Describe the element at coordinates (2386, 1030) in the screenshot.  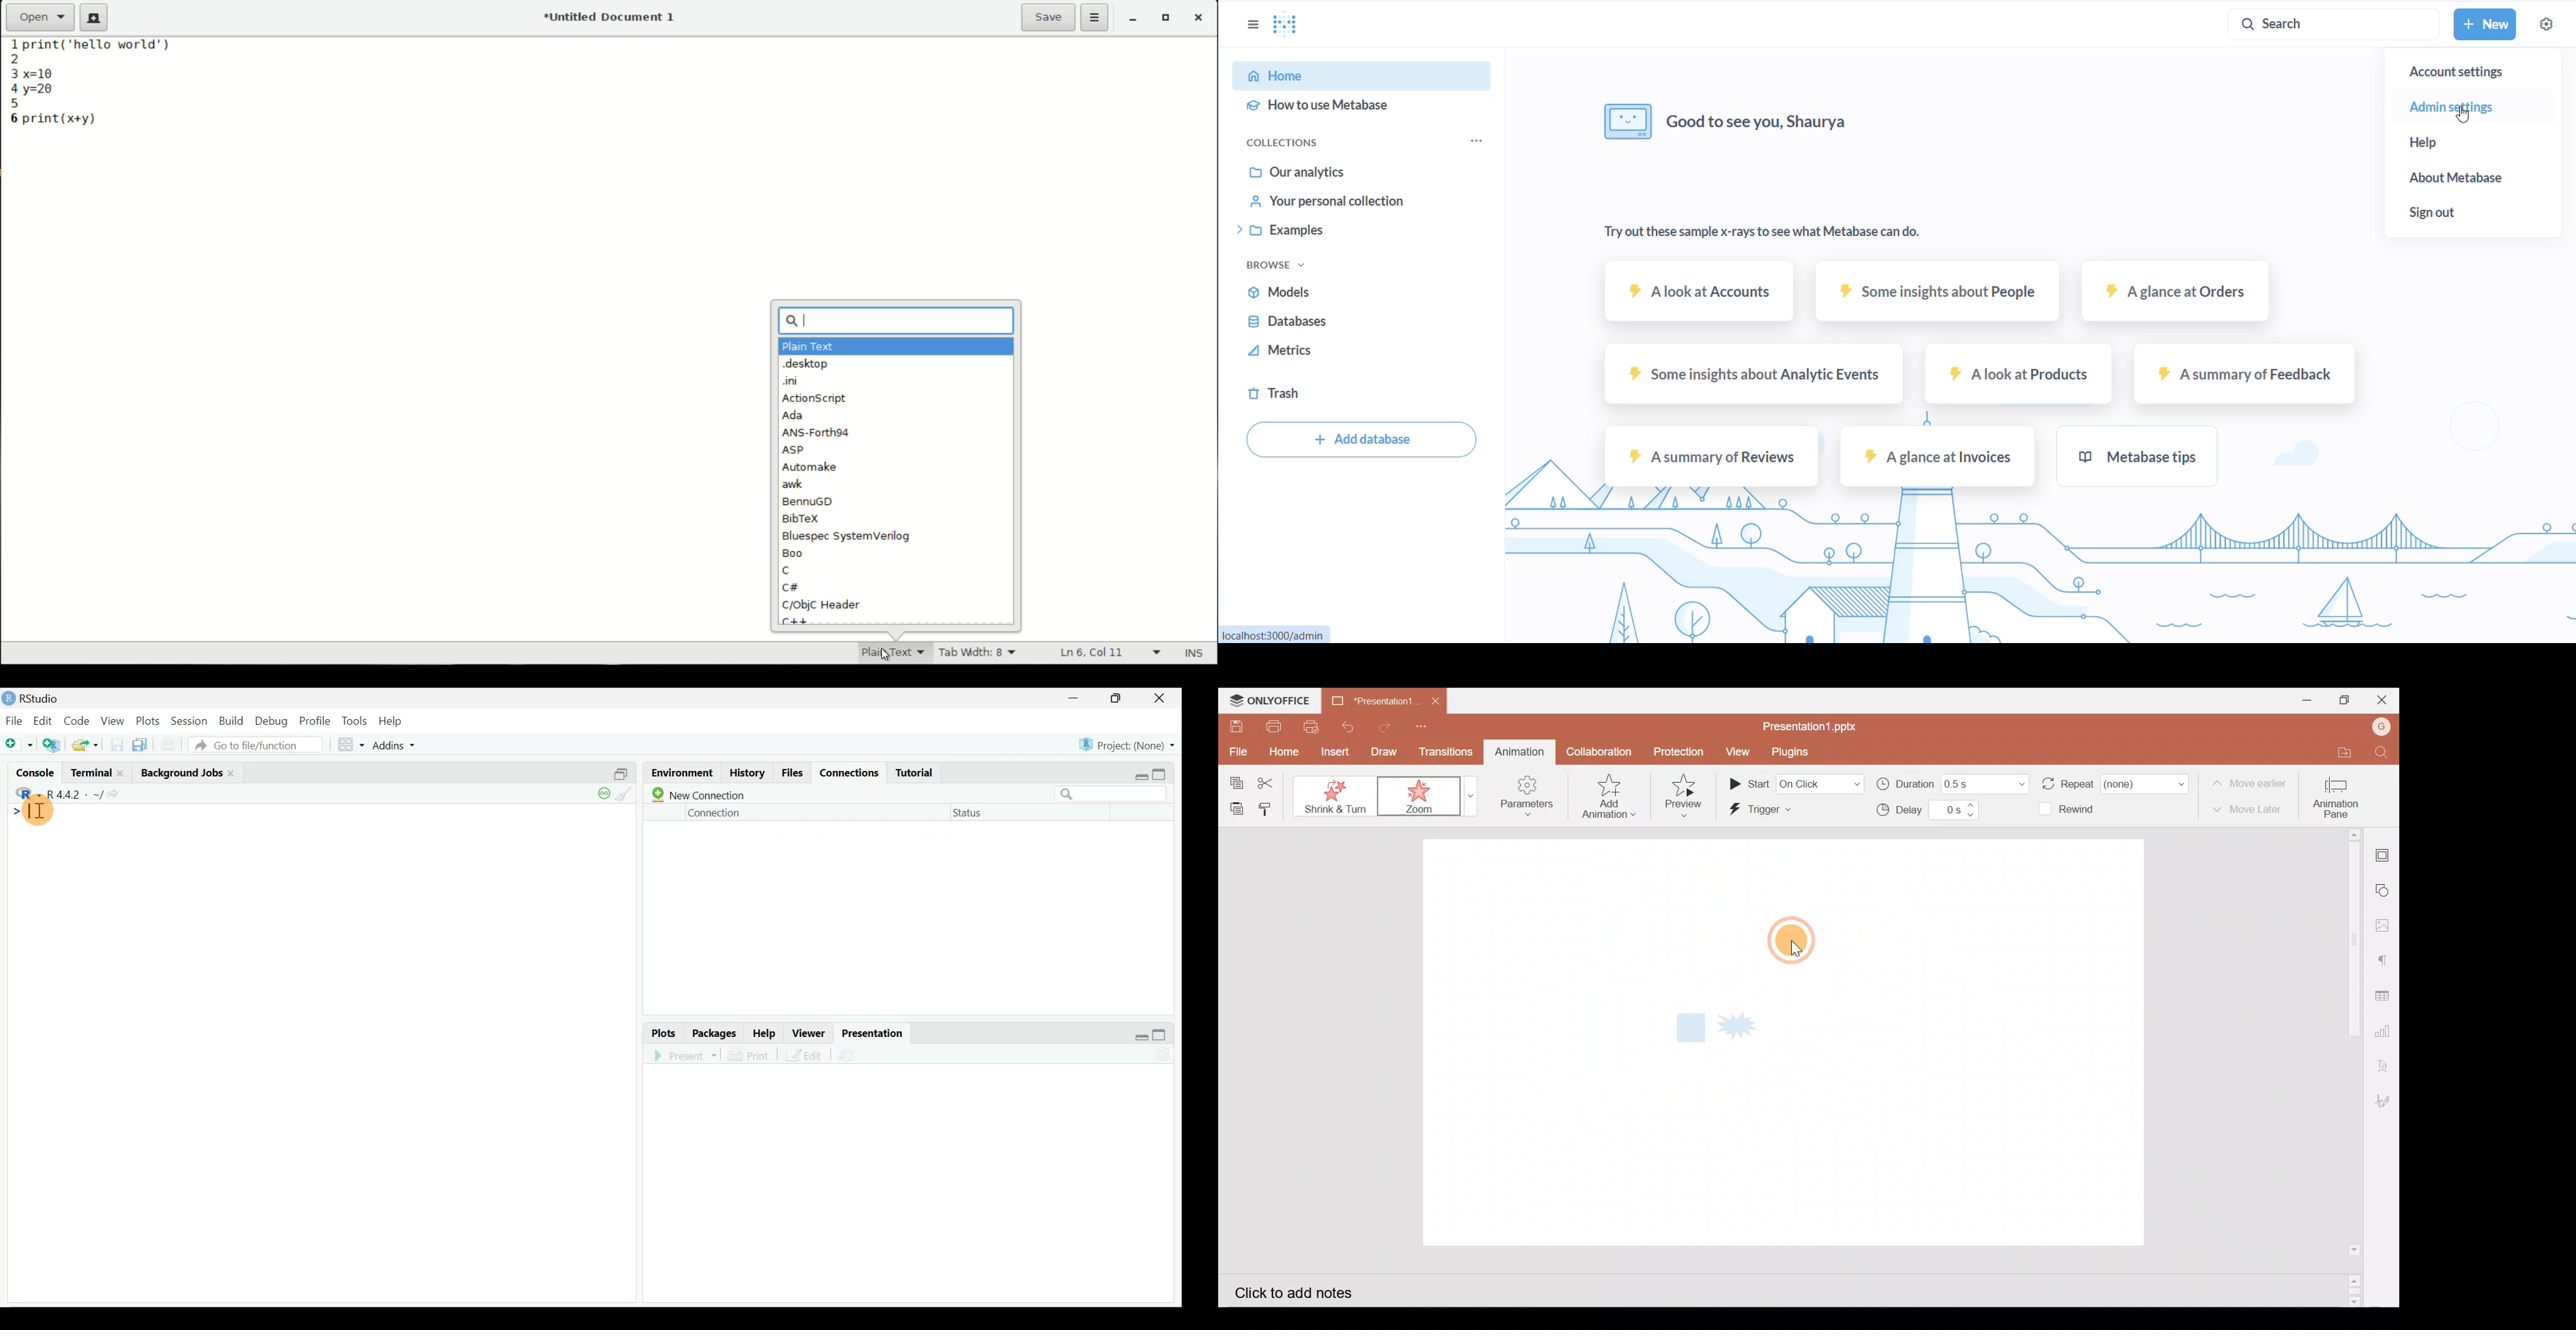
I see `Chart settings` at that location.